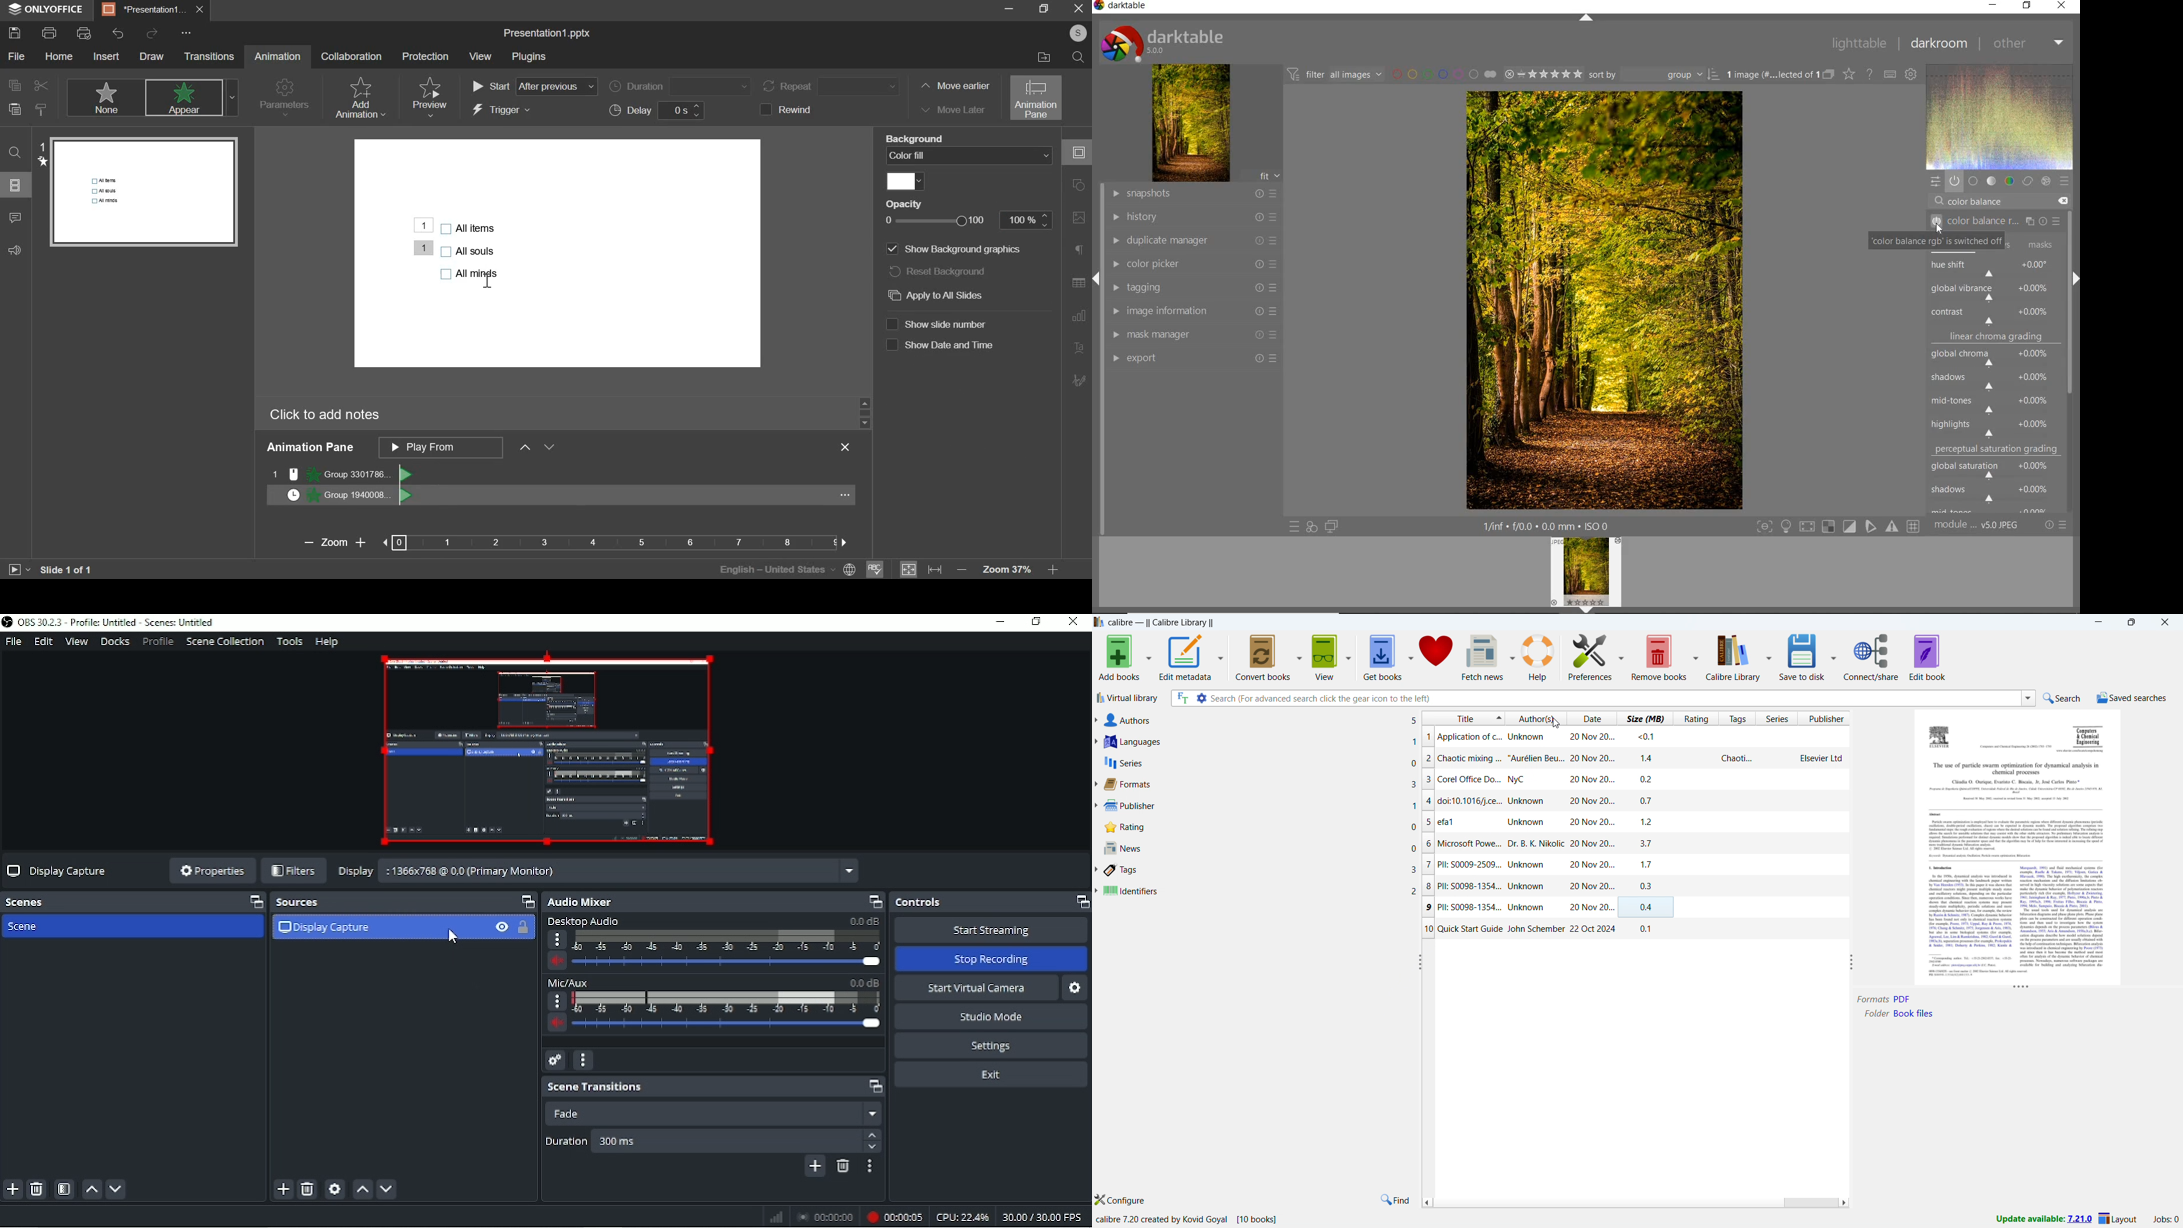 The height and width of the screenshot is (1232, 2184). I want to click on 37, so click(1651, 843).